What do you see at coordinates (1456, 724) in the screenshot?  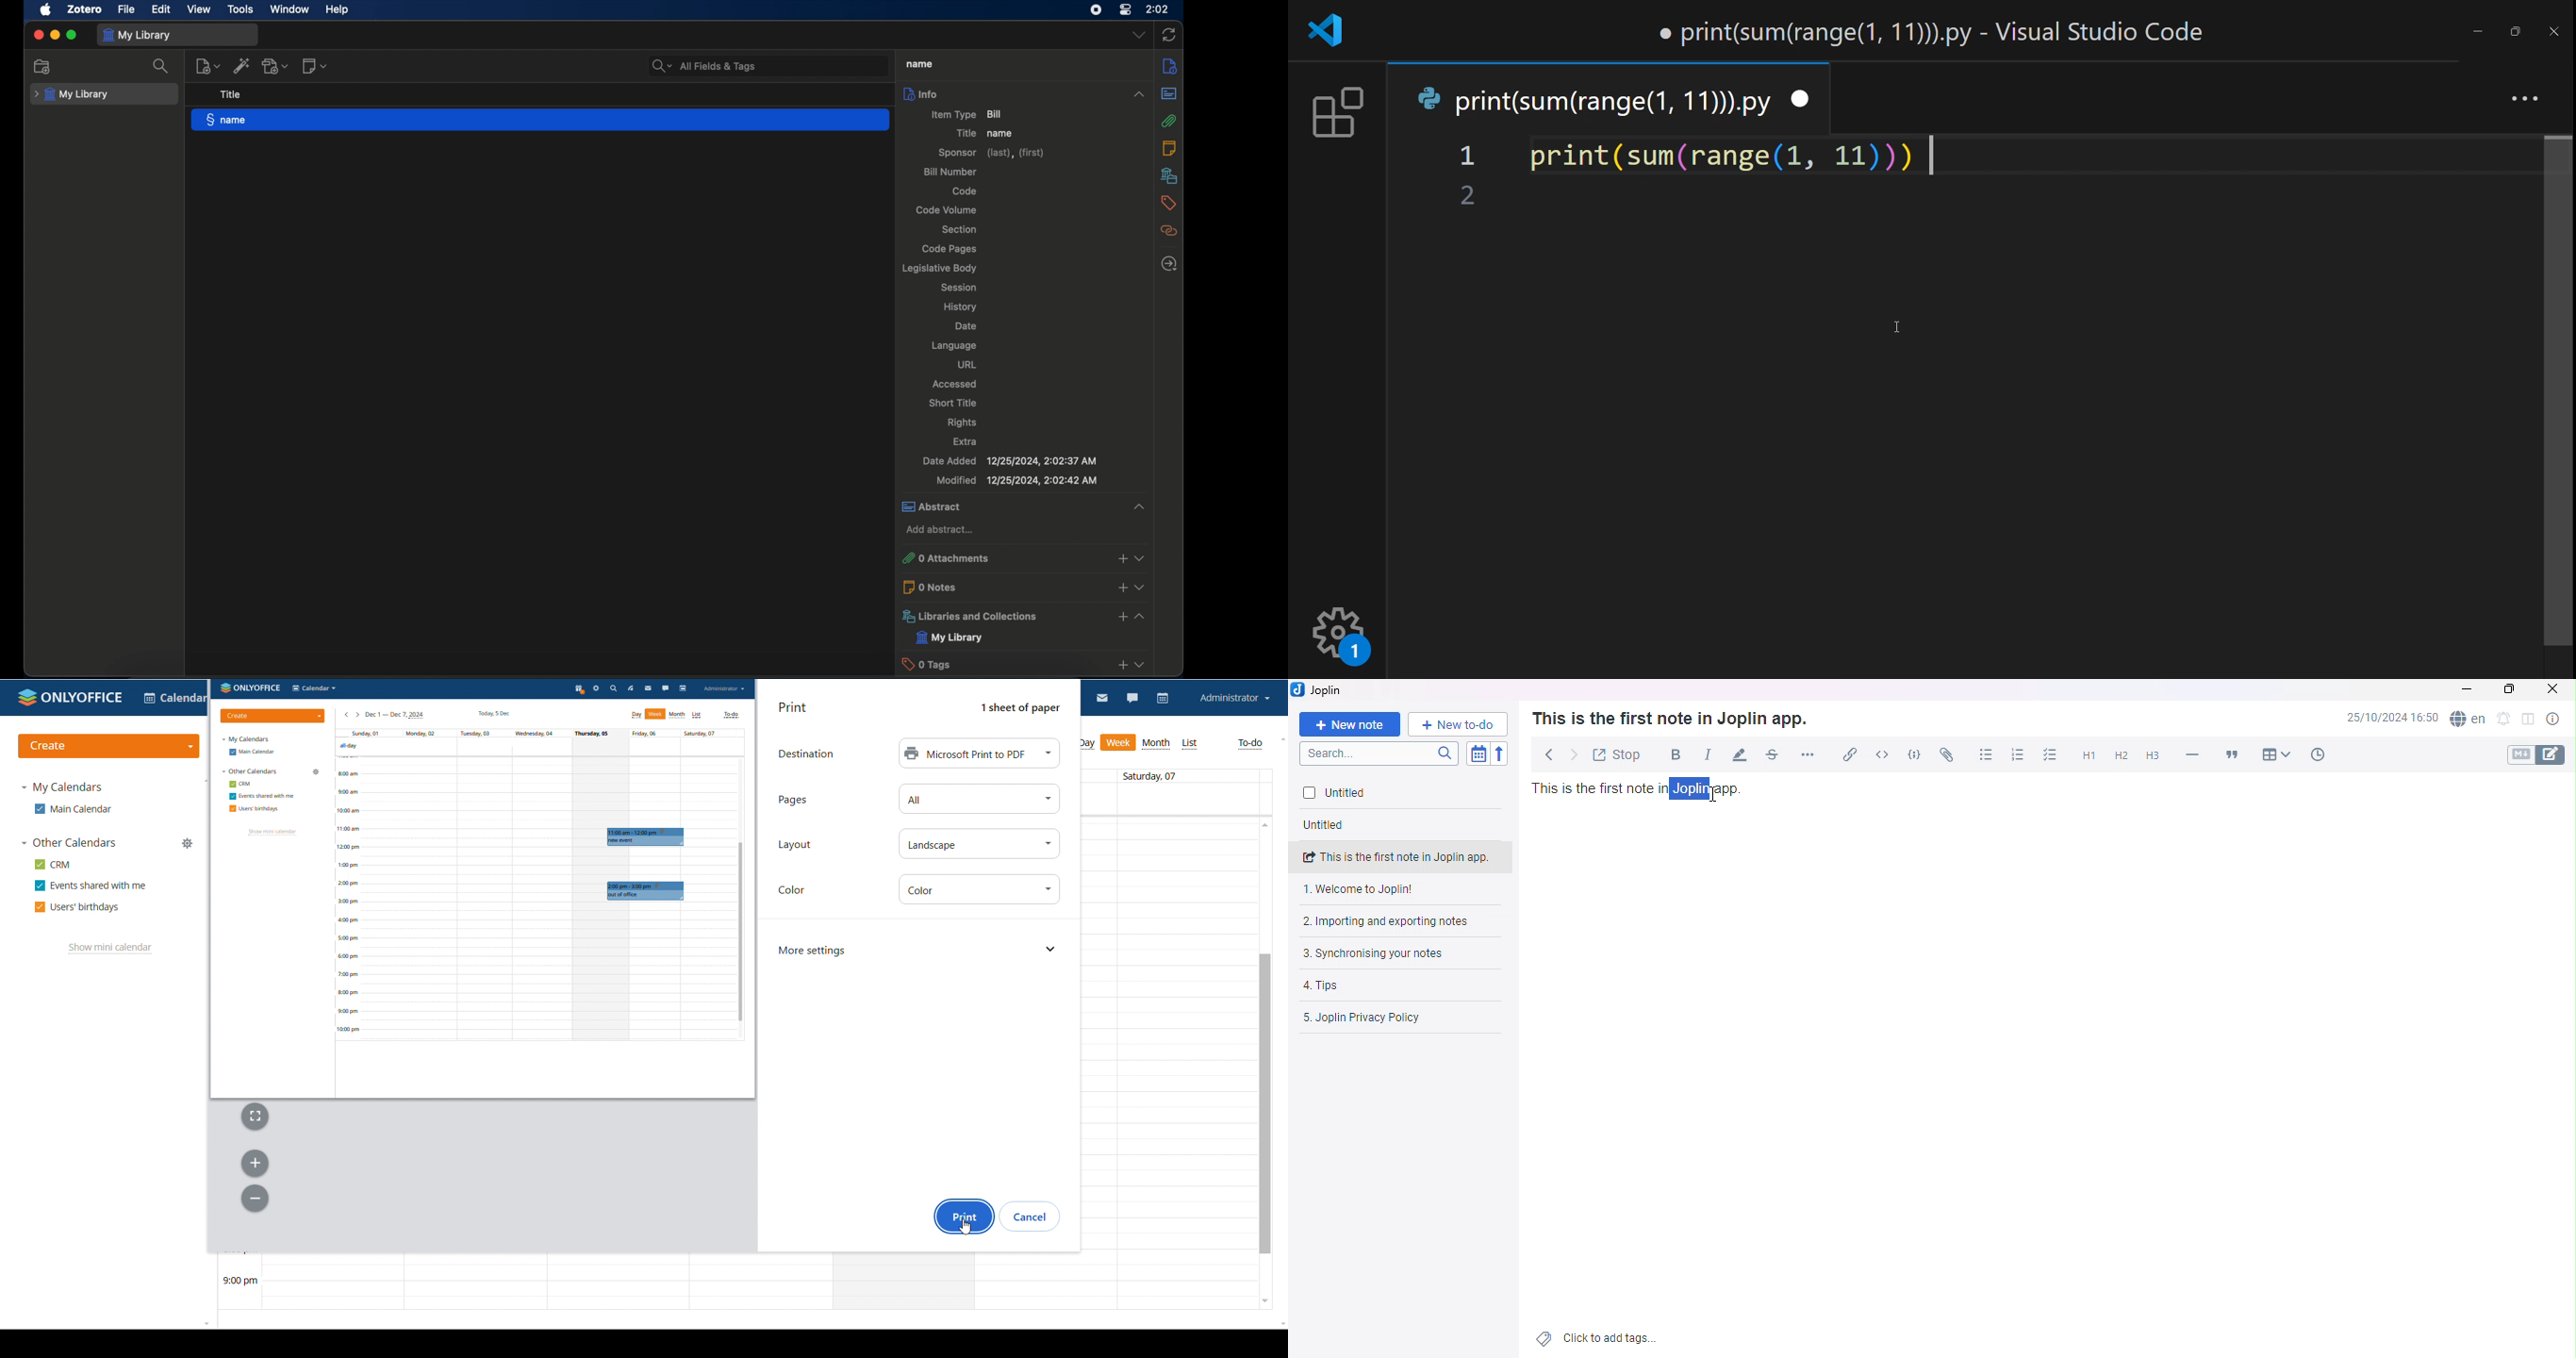 I see `New to-do` at bounding box center [1456, 724].